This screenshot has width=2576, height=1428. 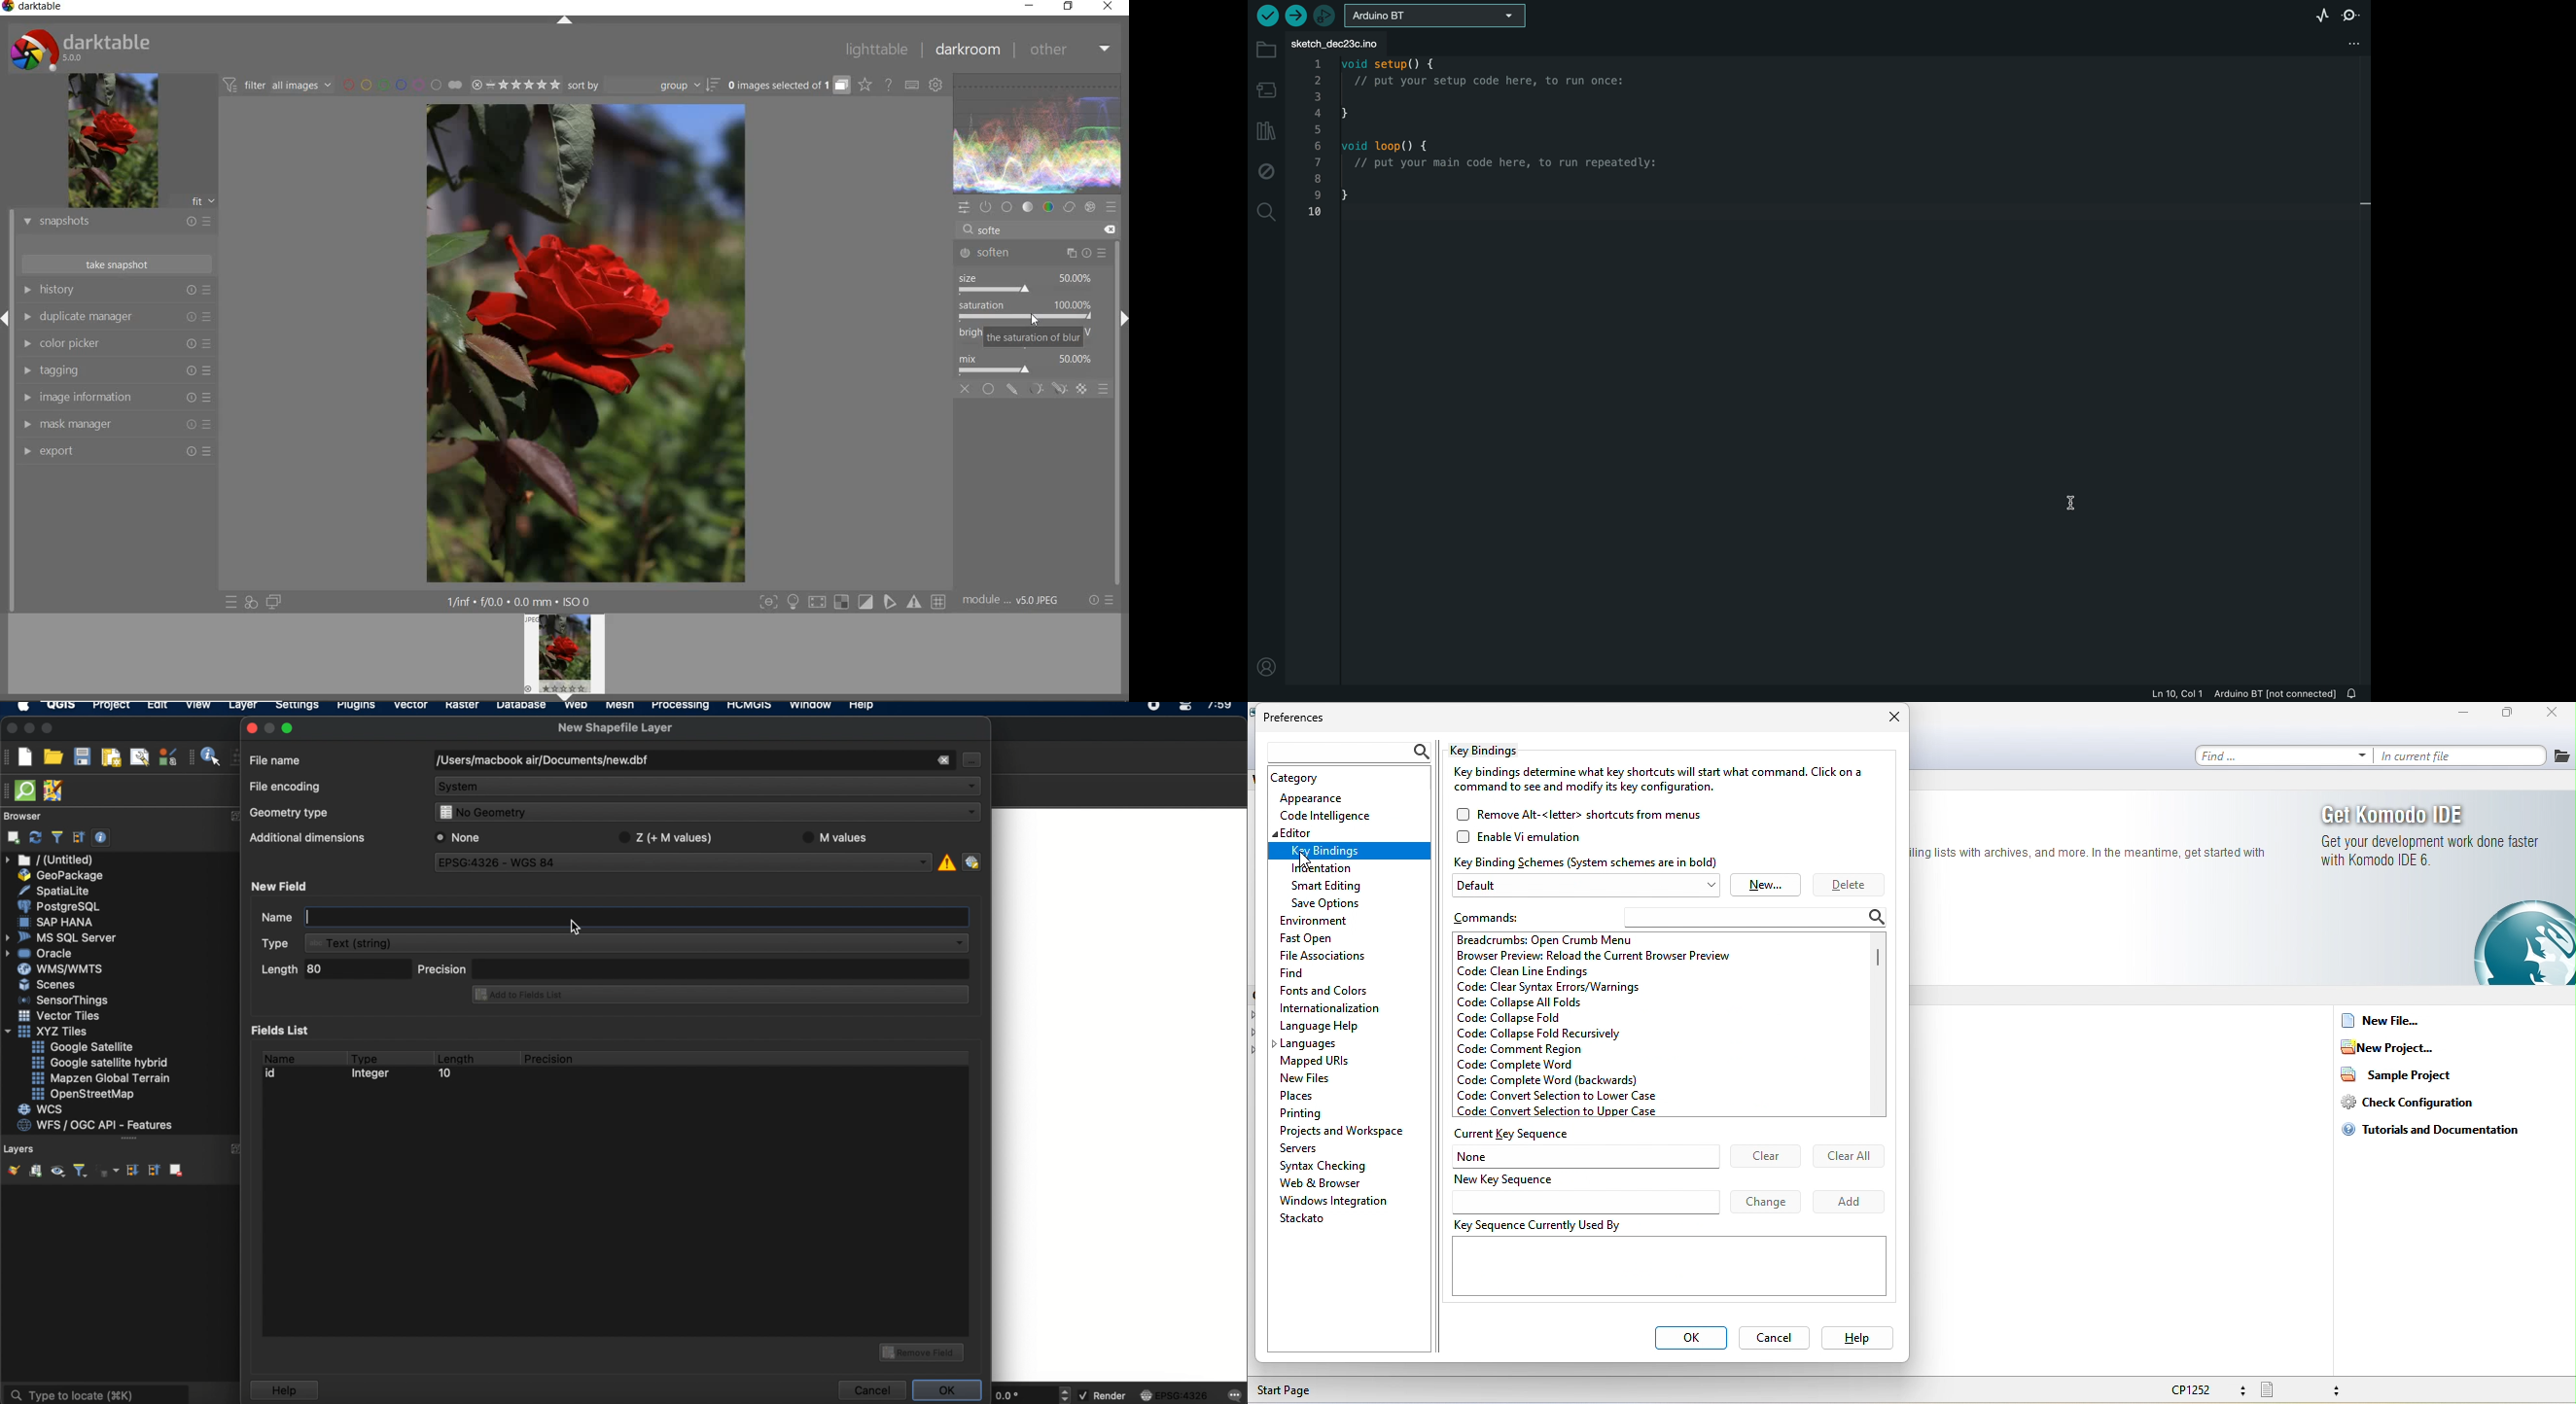 I want to click on maximize, so click(x=290, y=727).